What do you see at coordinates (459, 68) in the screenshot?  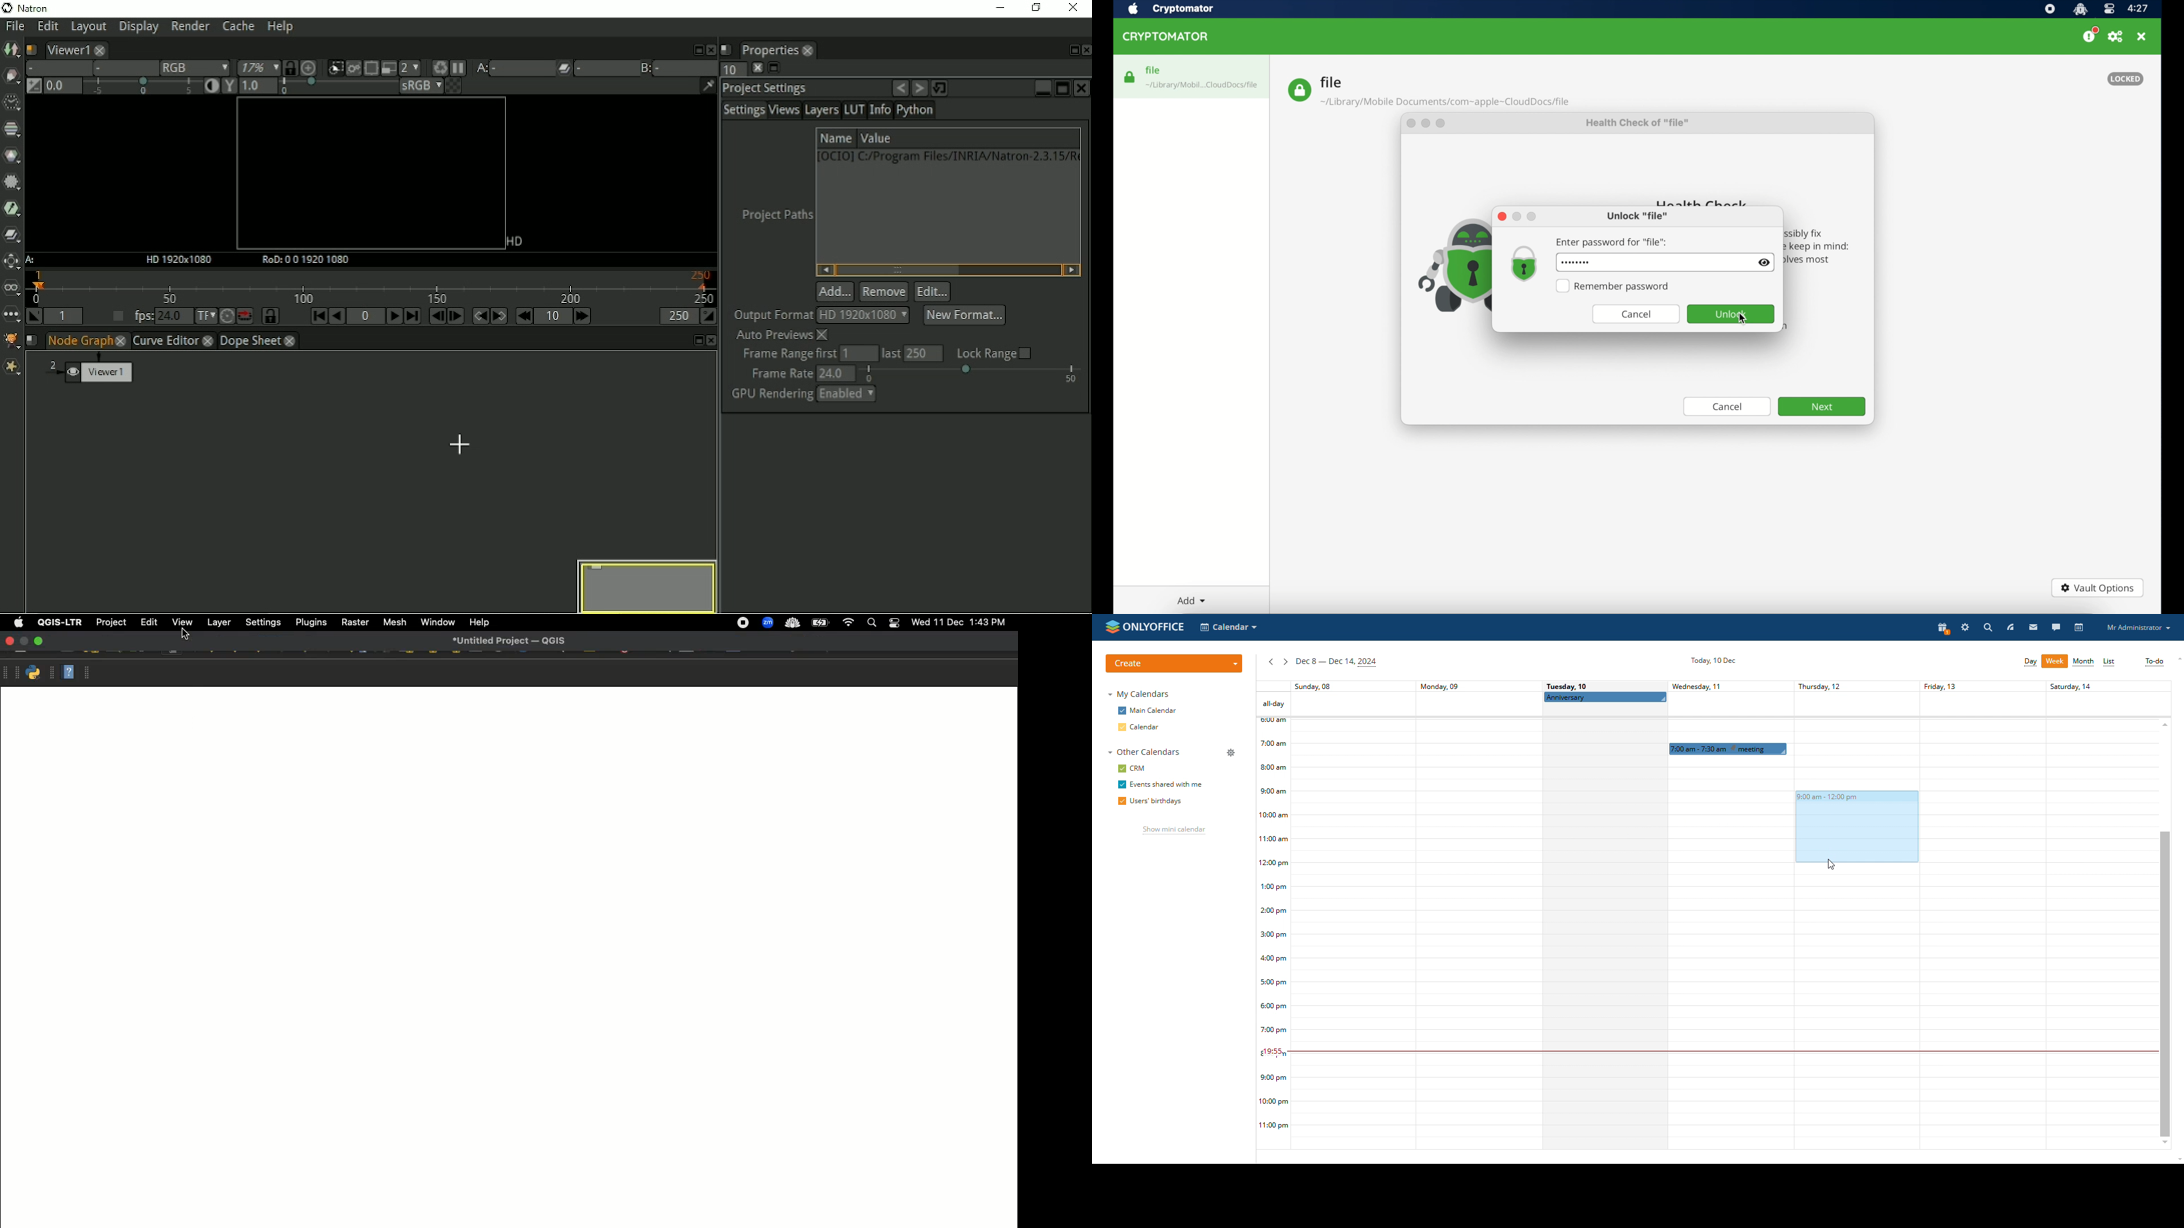 I see `Pause updates` at bounding box center [459, 68].